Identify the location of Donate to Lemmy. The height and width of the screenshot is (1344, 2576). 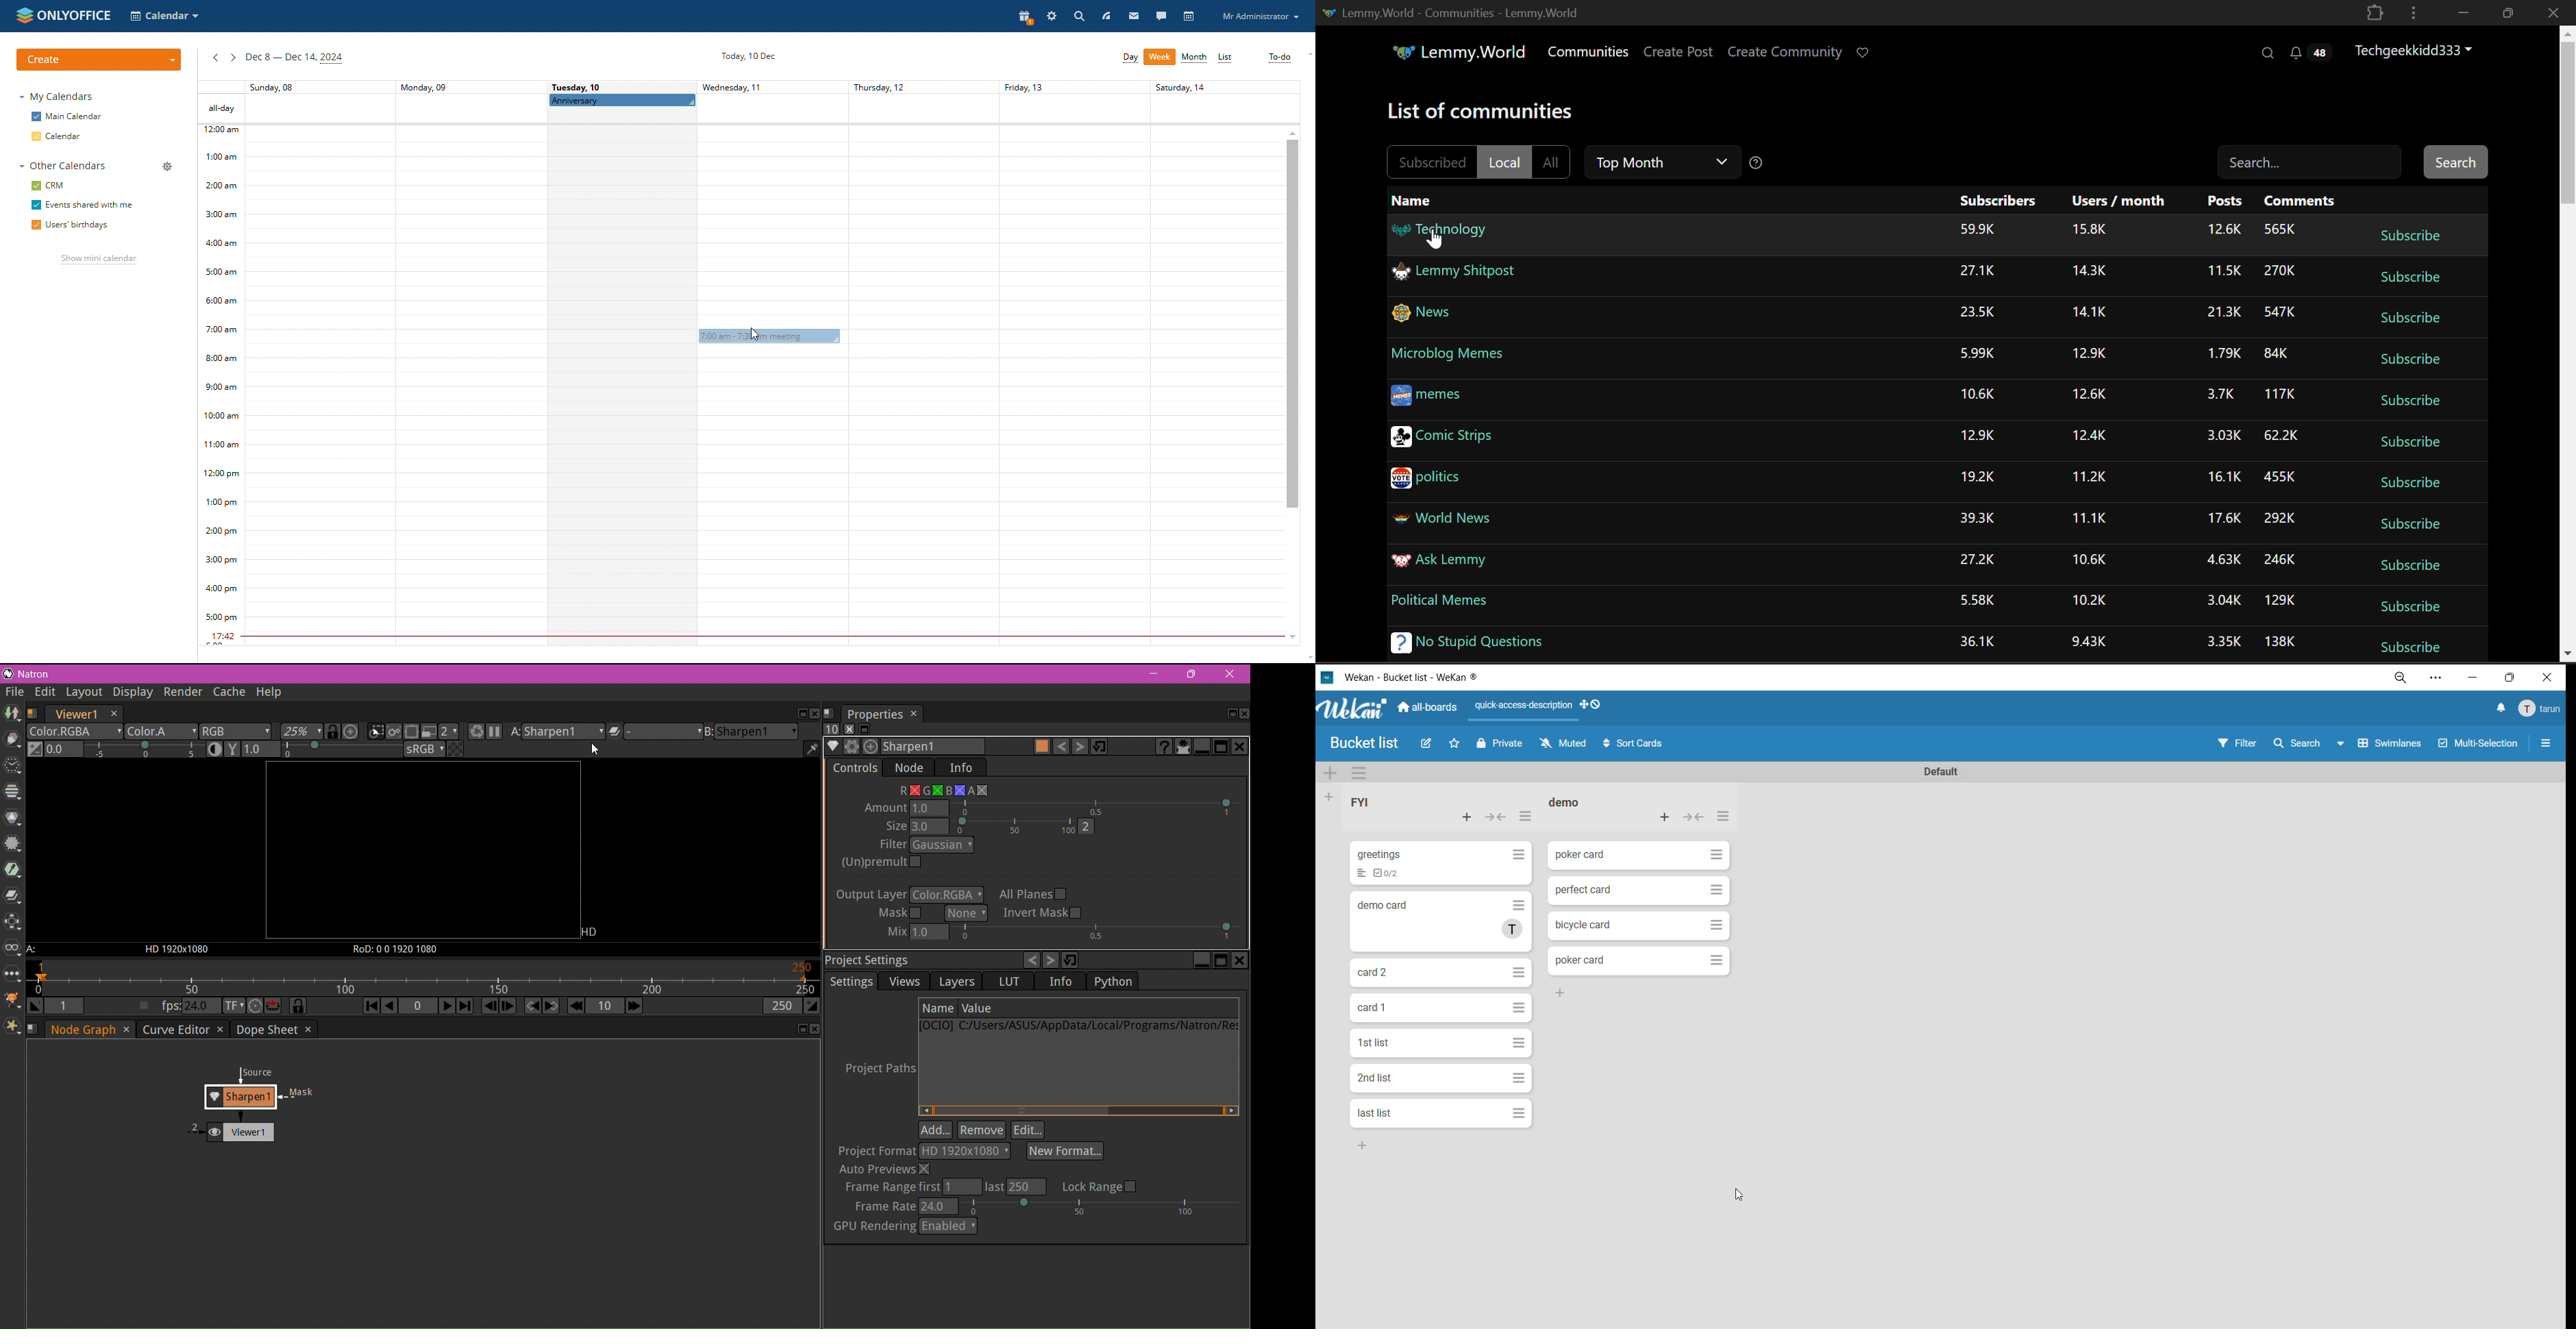
(1864, 54).